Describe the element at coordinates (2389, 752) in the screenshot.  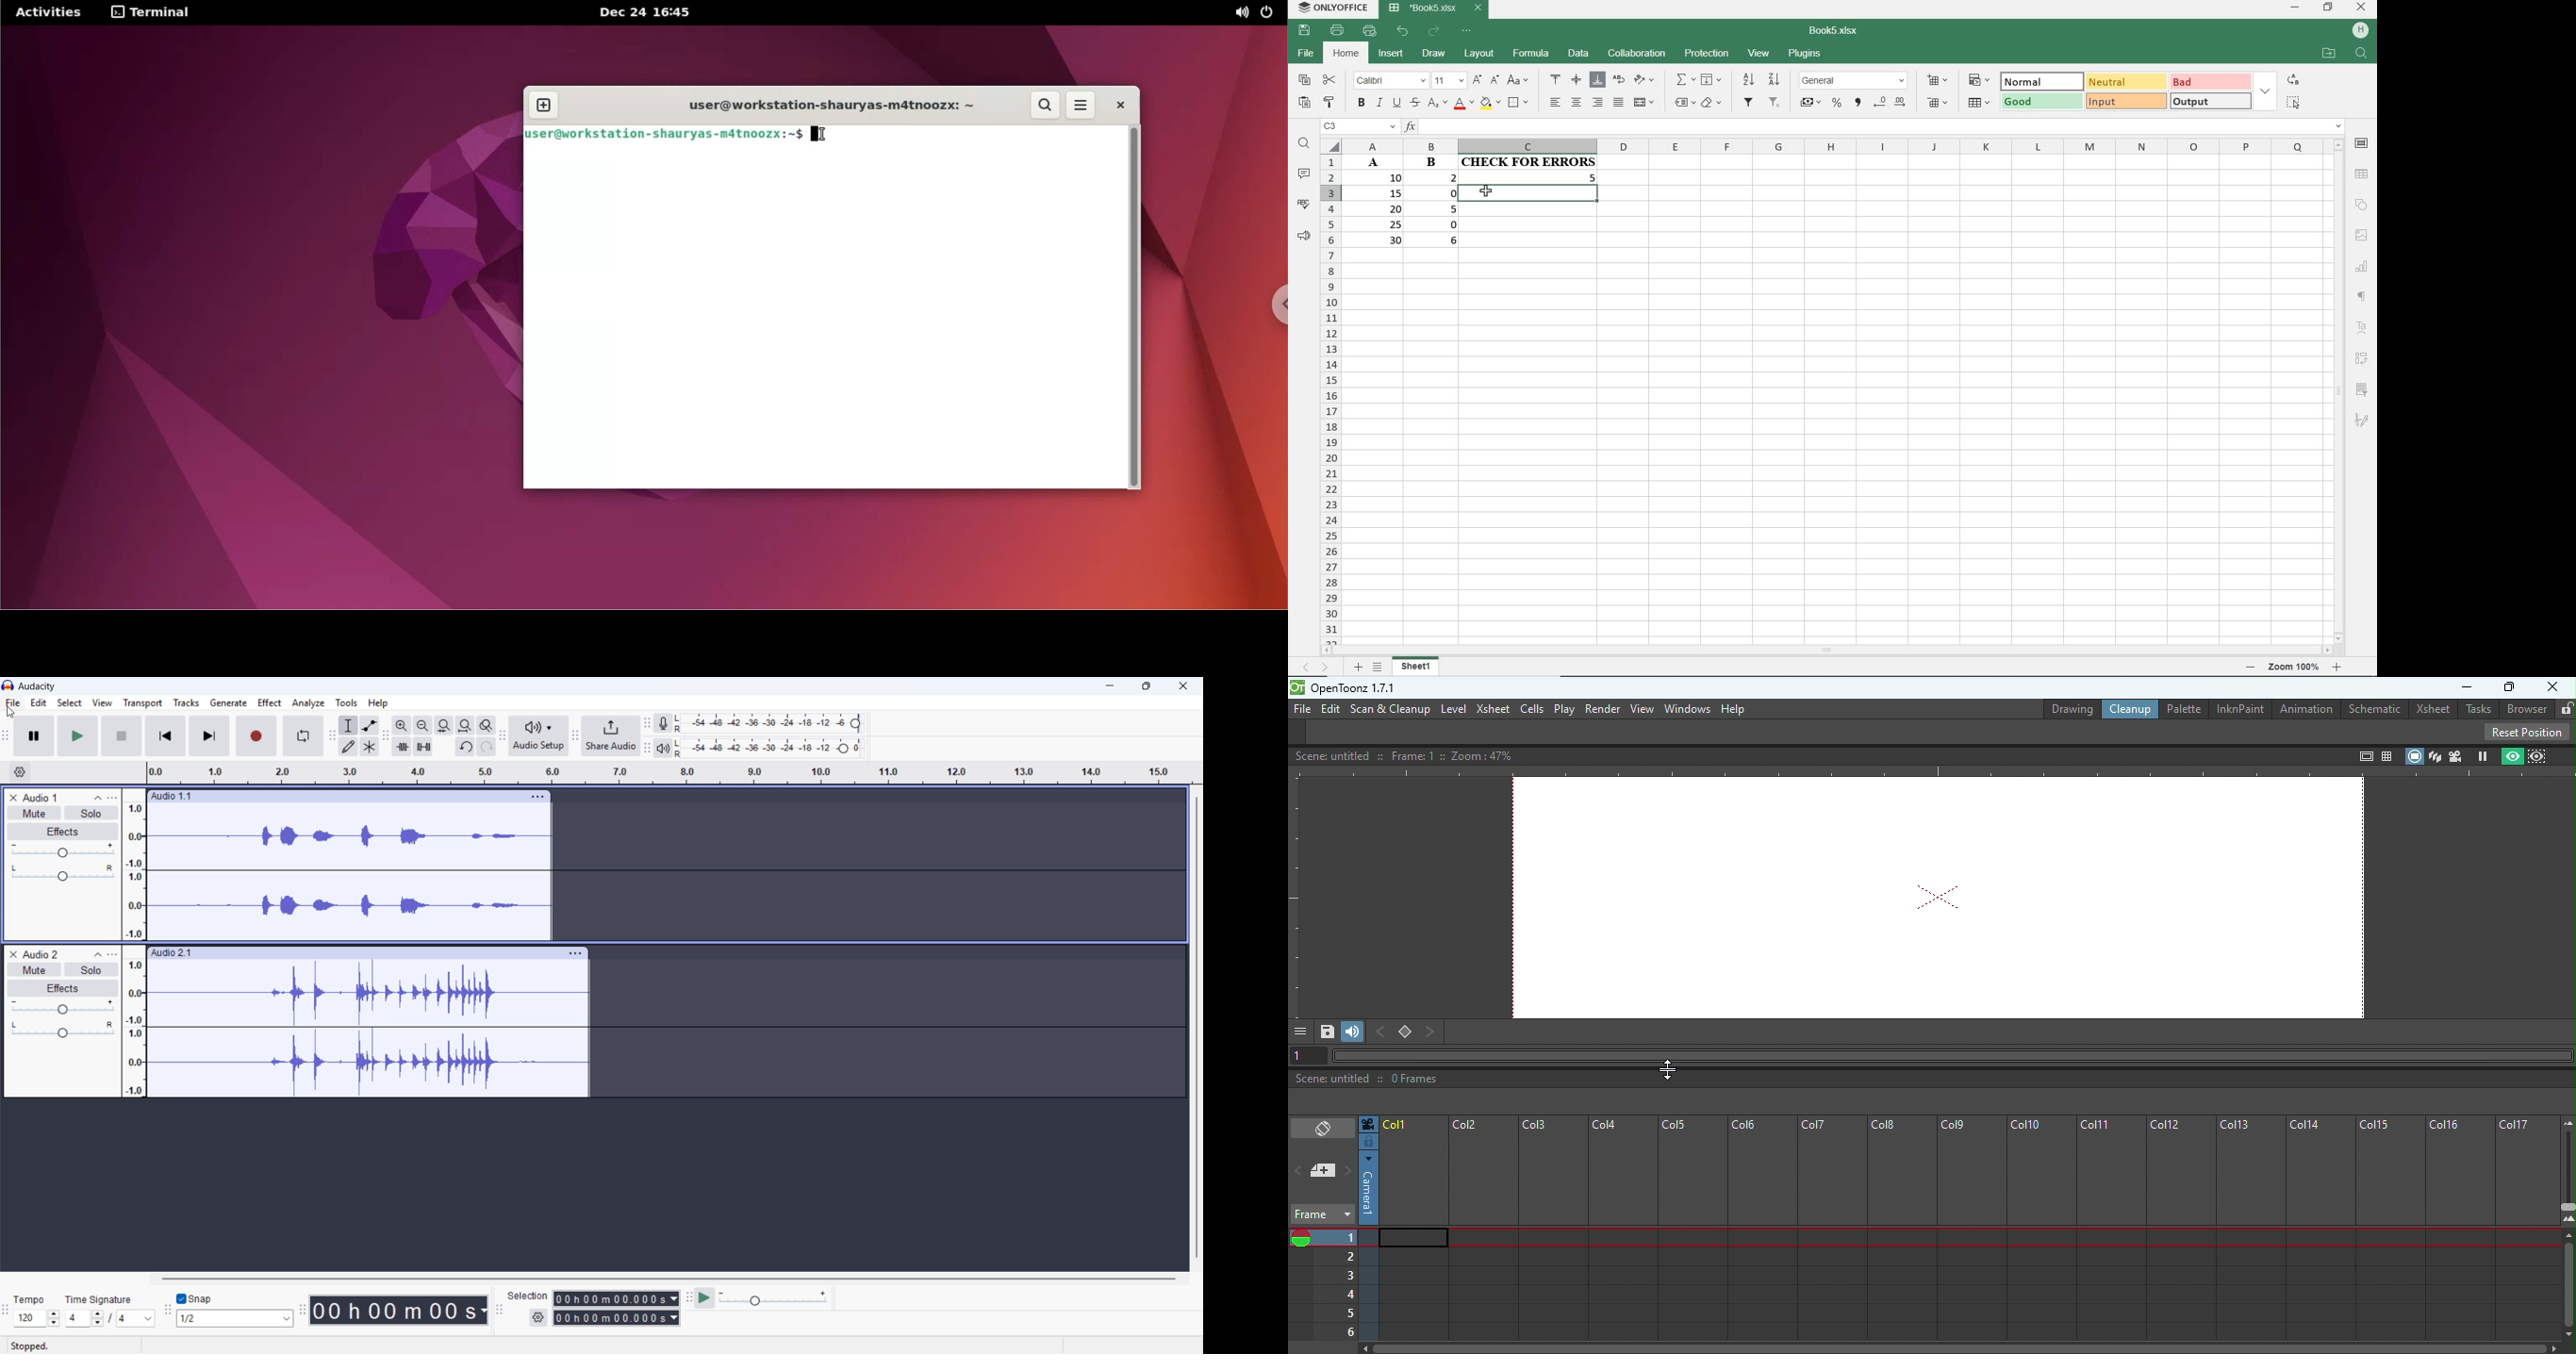
I see `Field guide` at that location.